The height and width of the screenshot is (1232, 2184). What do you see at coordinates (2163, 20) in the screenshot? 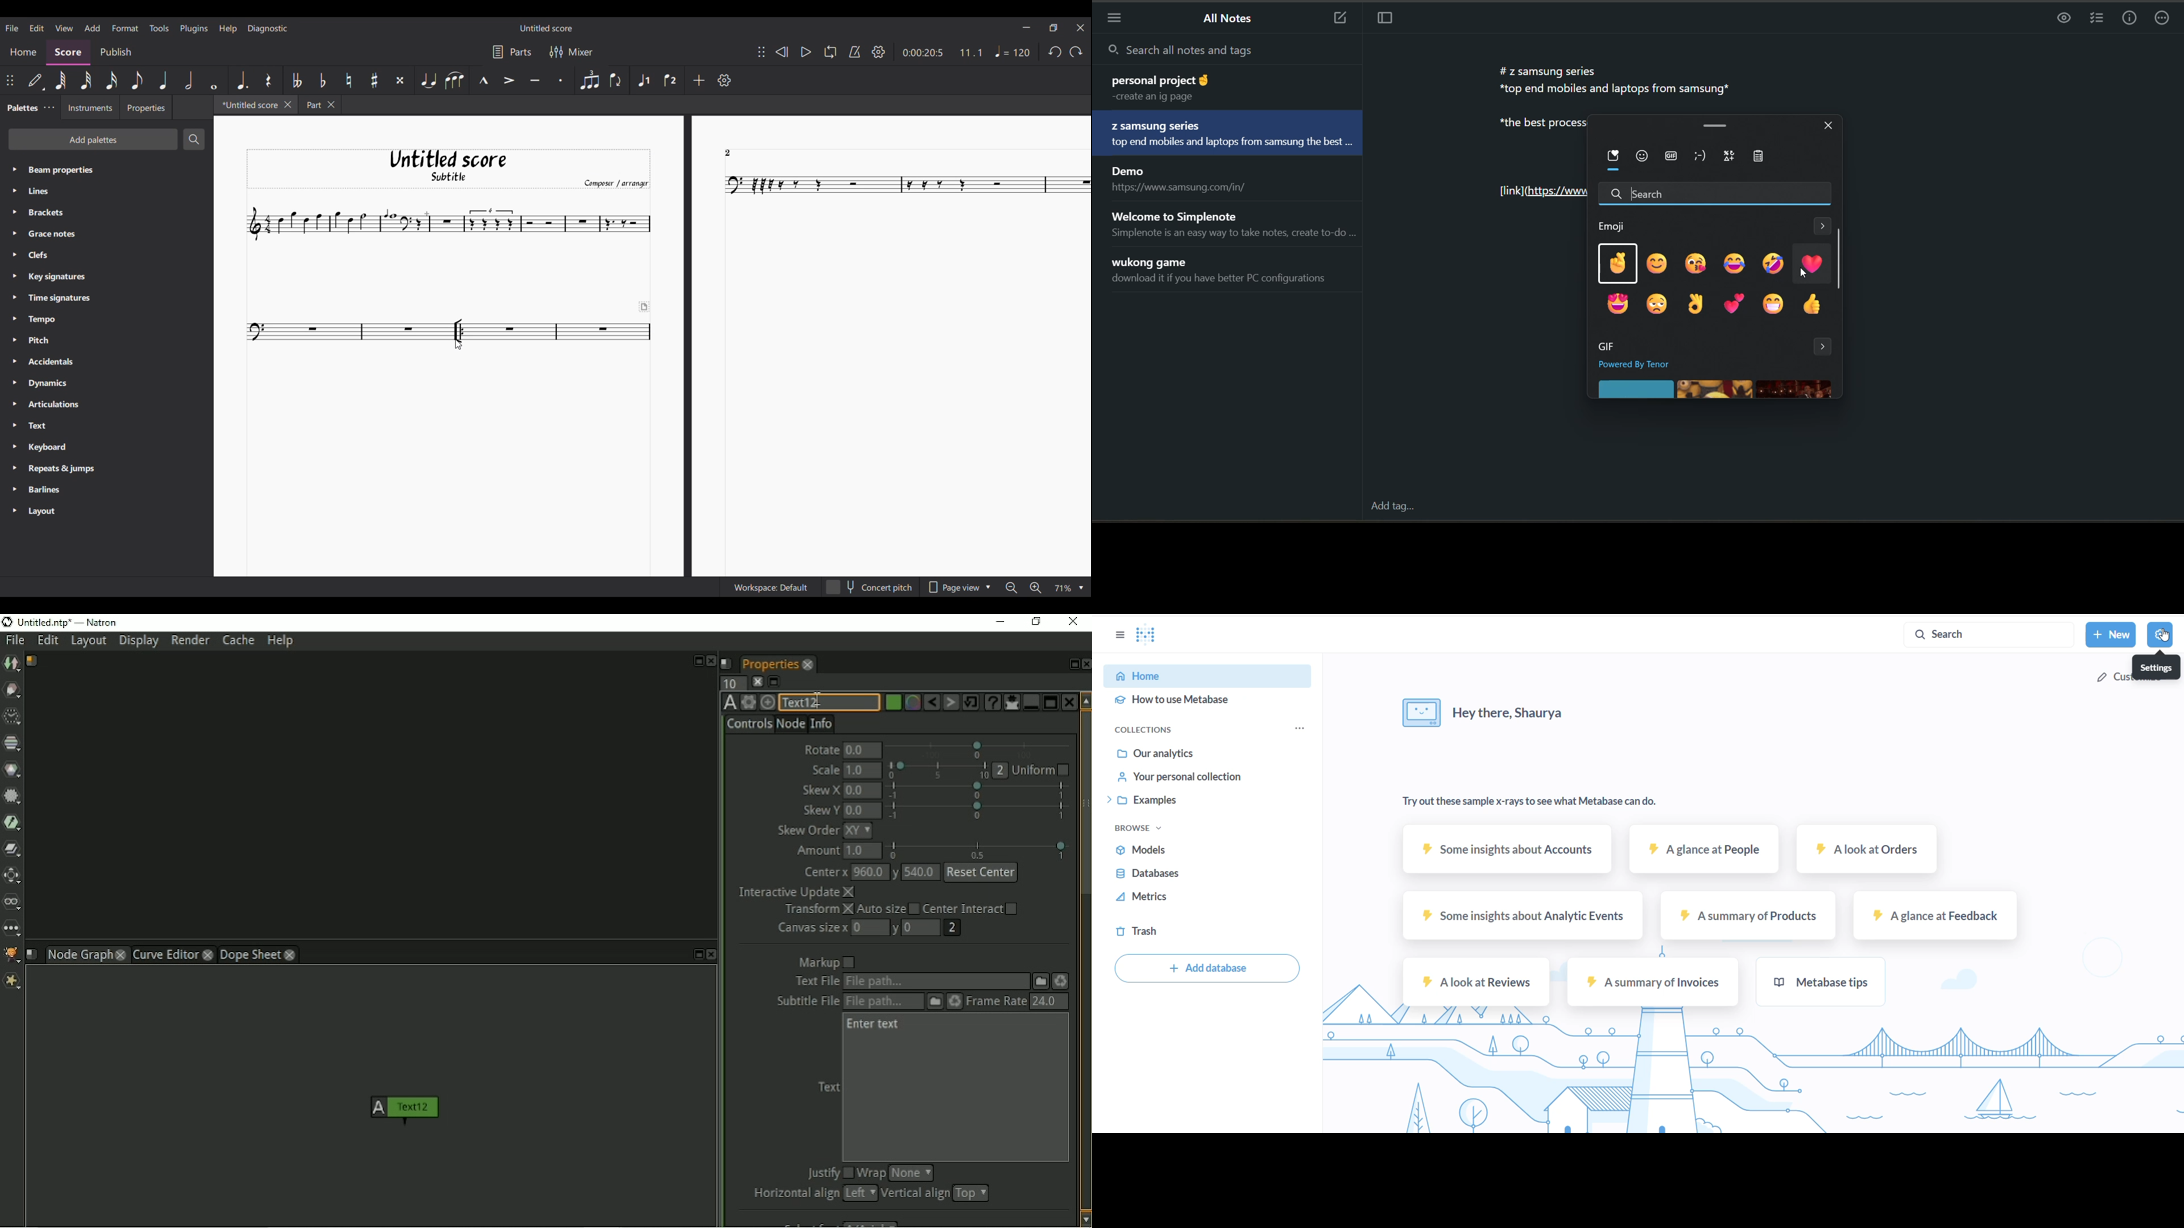
I see `actions` at bounding box center [2163, 20].